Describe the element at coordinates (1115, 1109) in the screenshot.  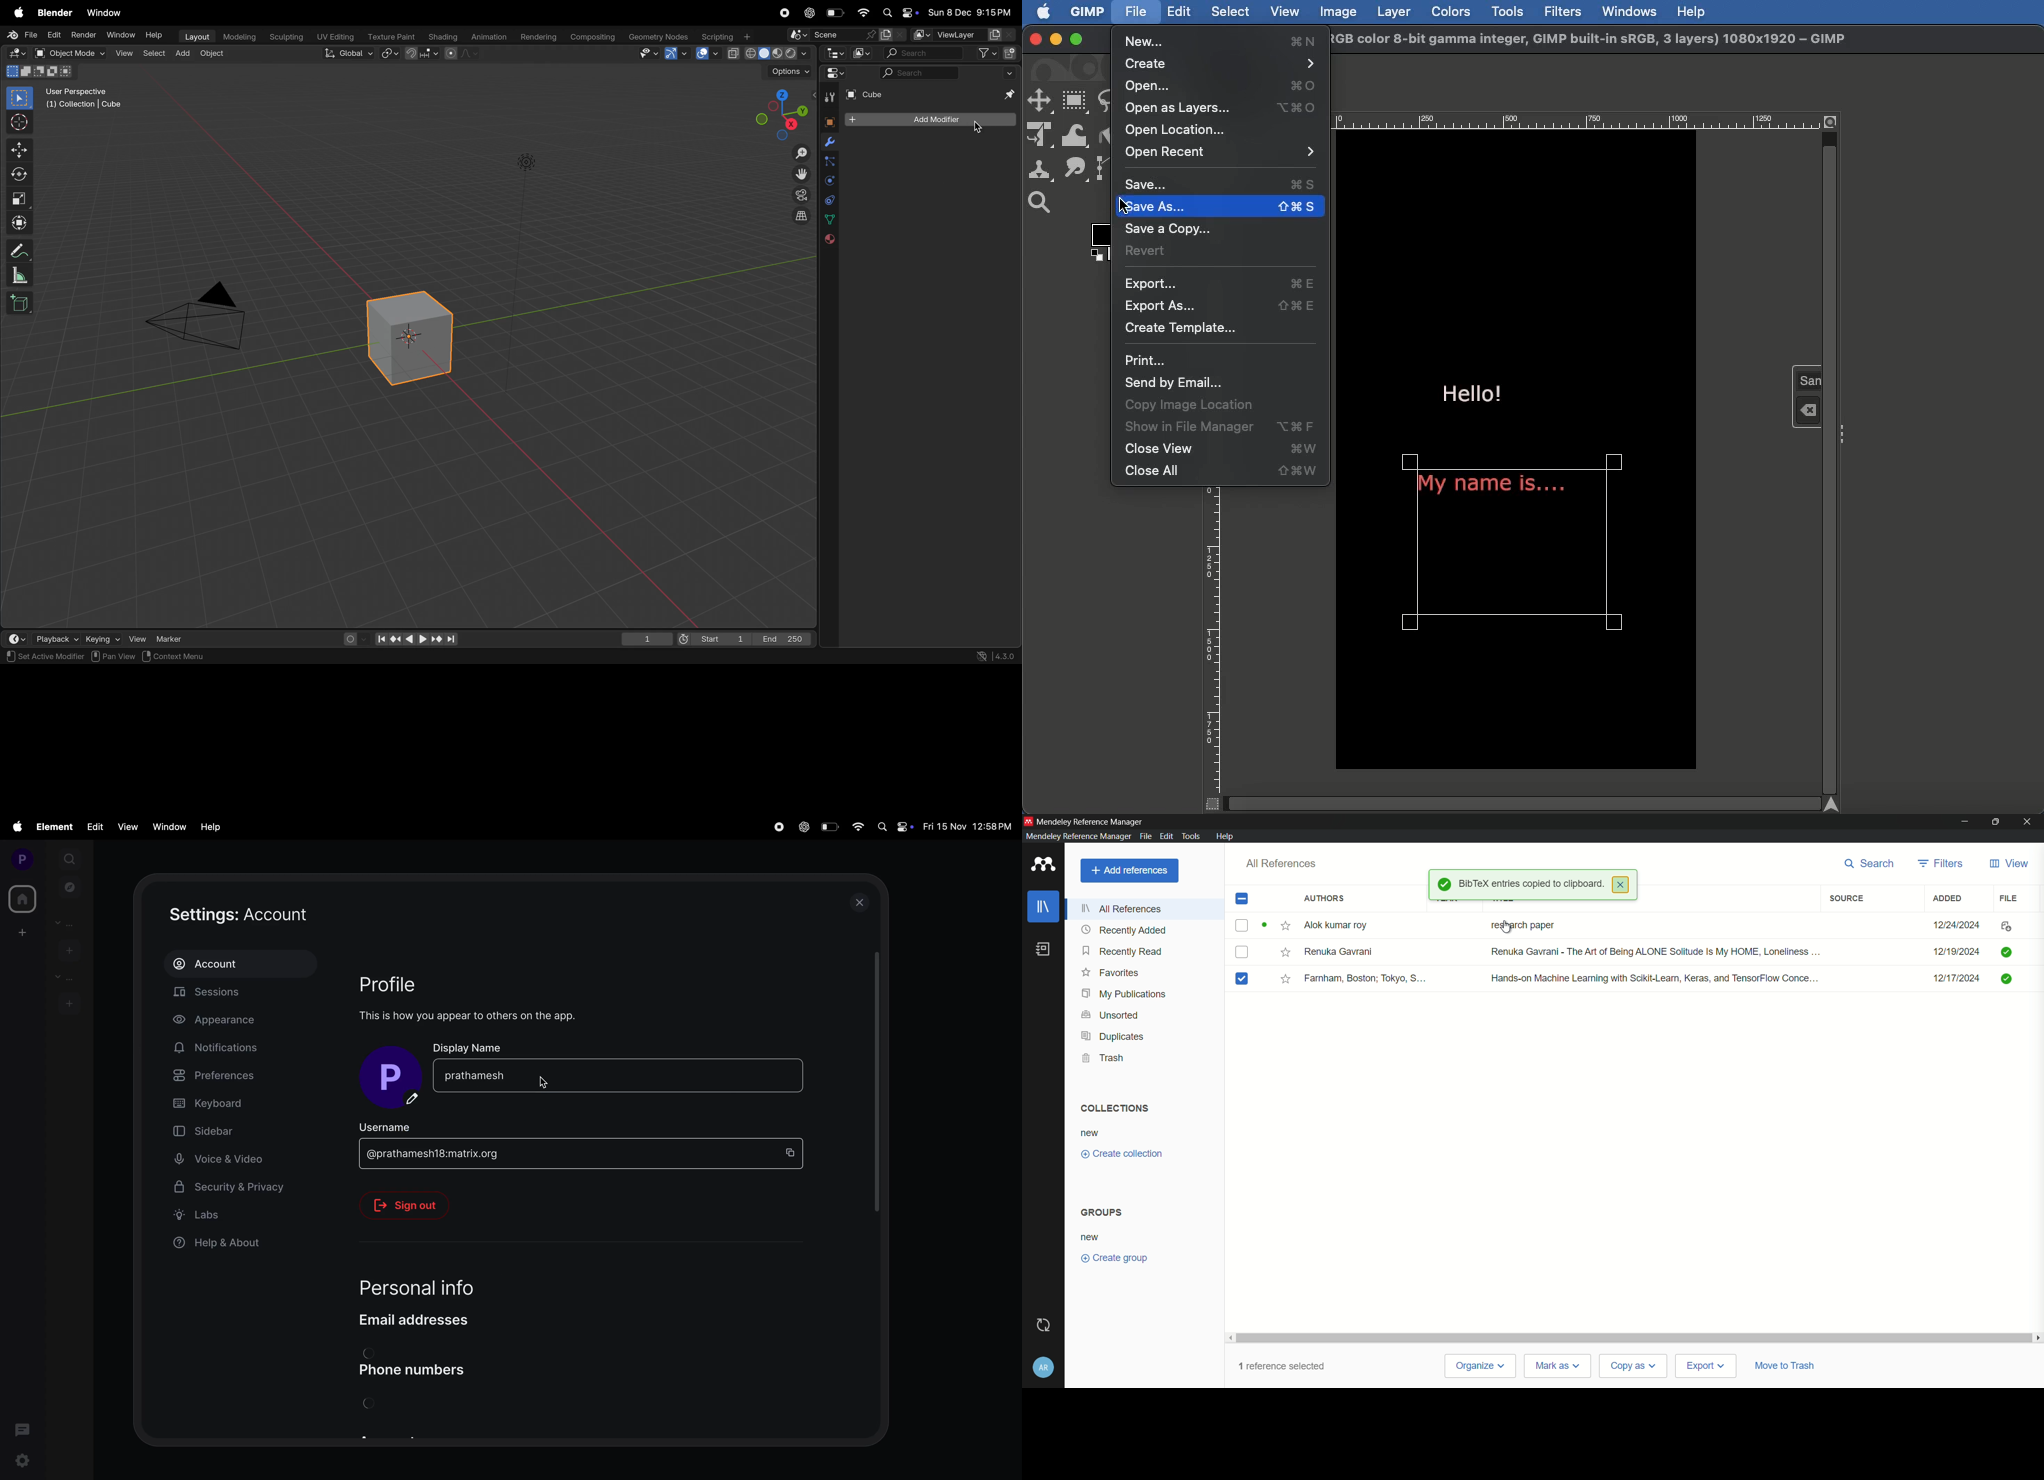
I see `collections` at that location.